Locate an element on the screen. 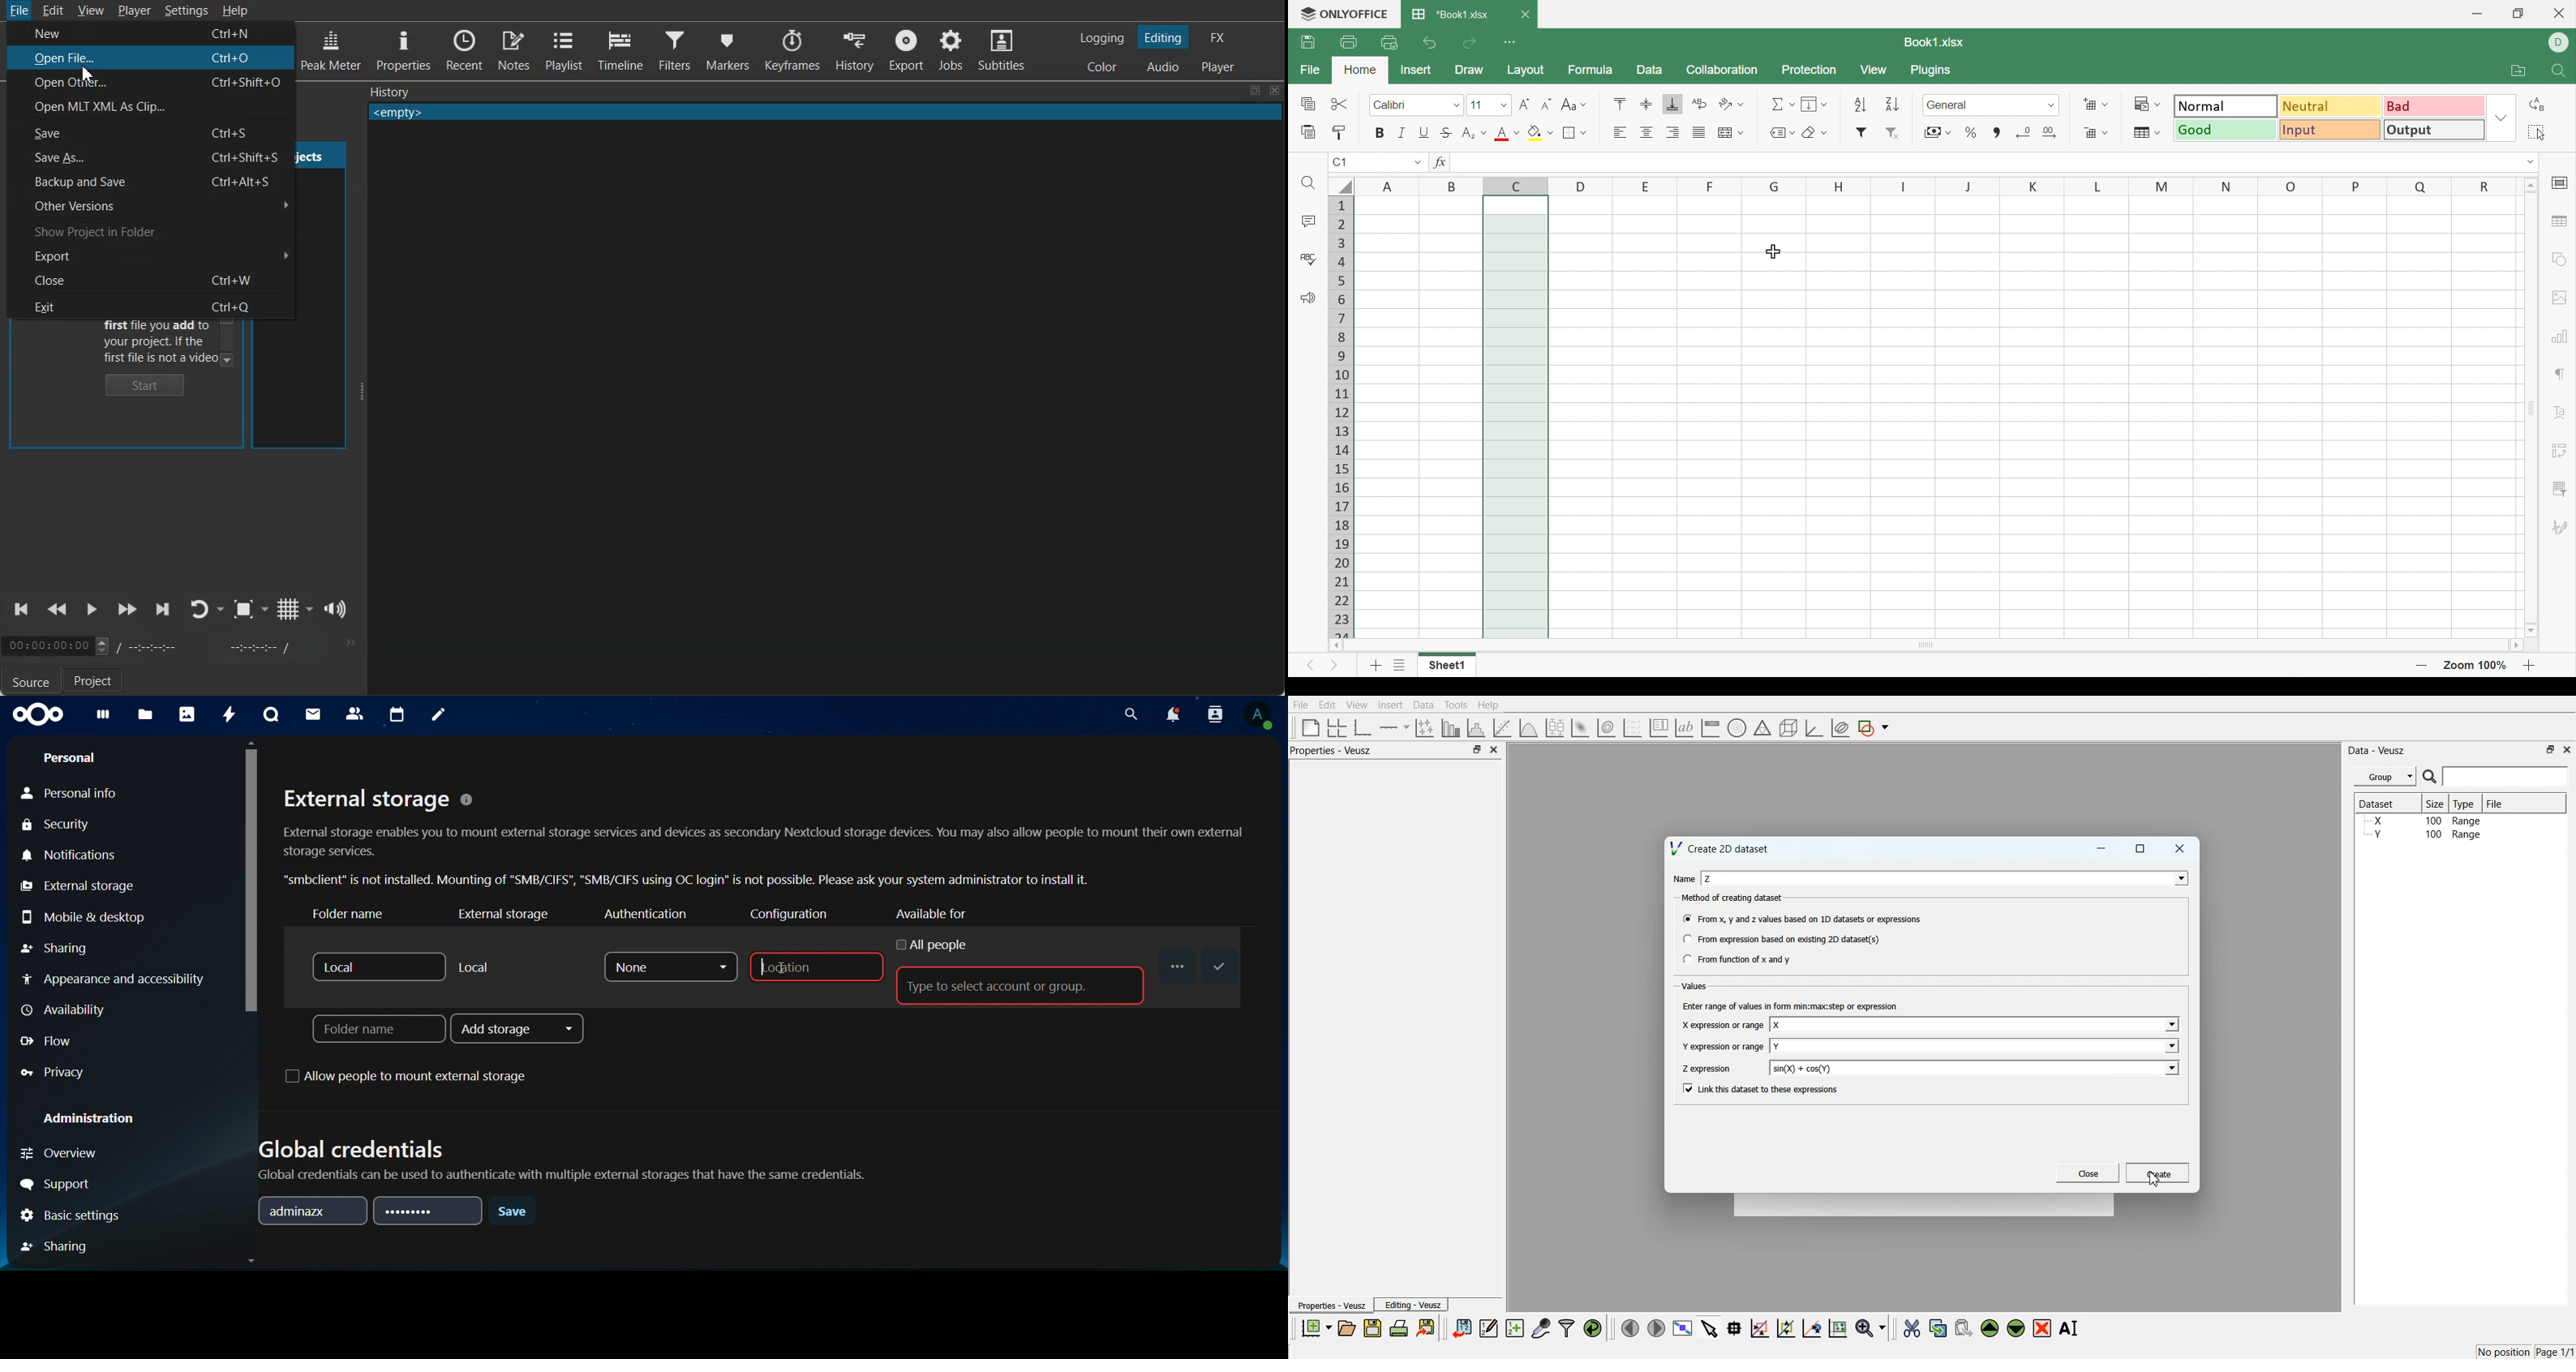 This screenshot has width=2576, height=1372. Paragraph settings is located at coordinates (2559, 374).